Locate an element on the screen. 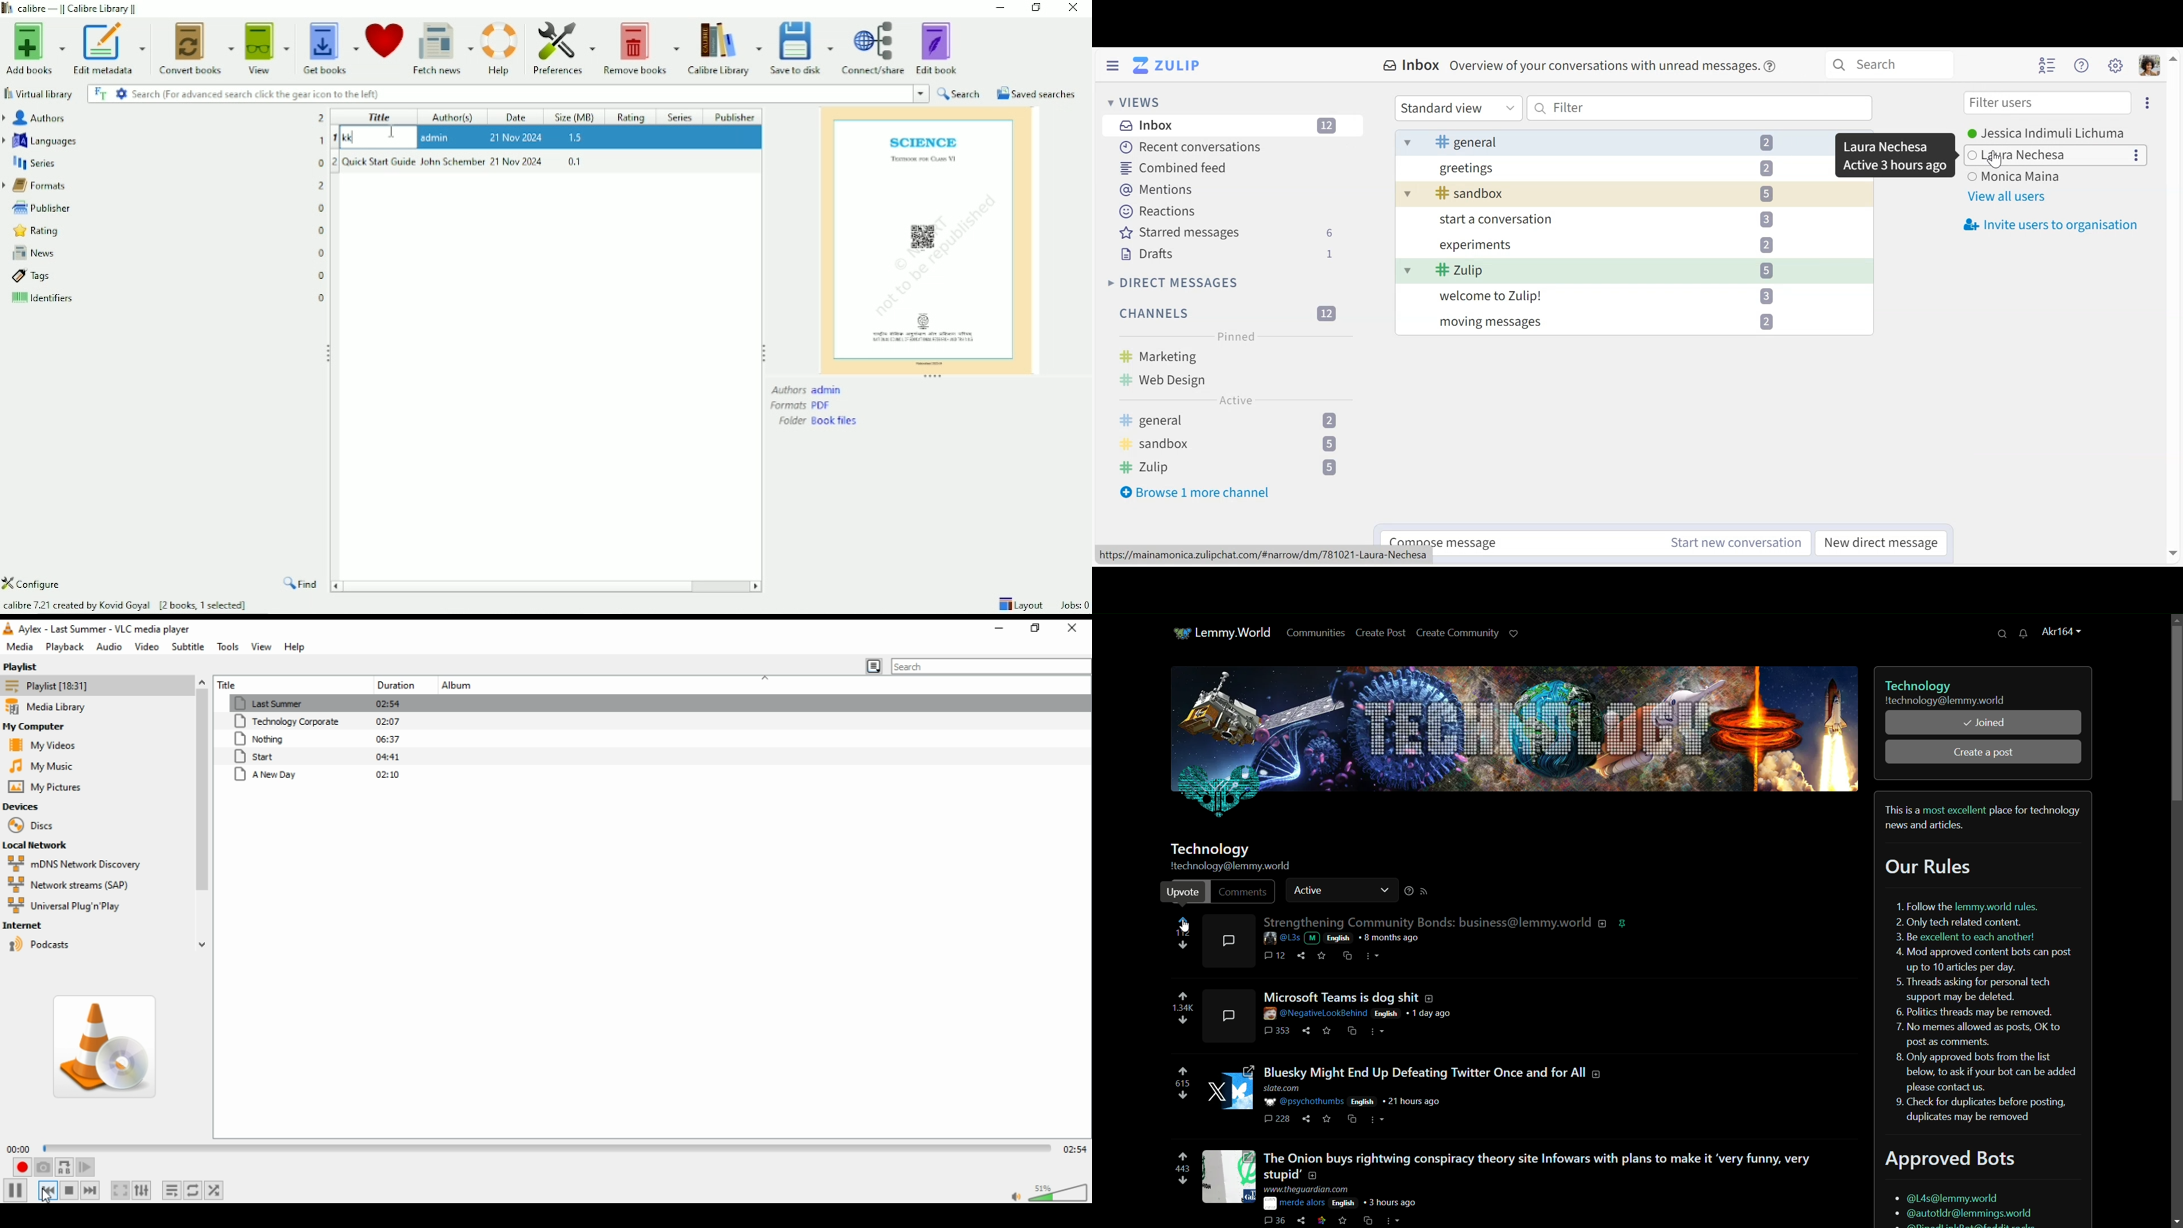  restore is located at coordinates (1036, 628).